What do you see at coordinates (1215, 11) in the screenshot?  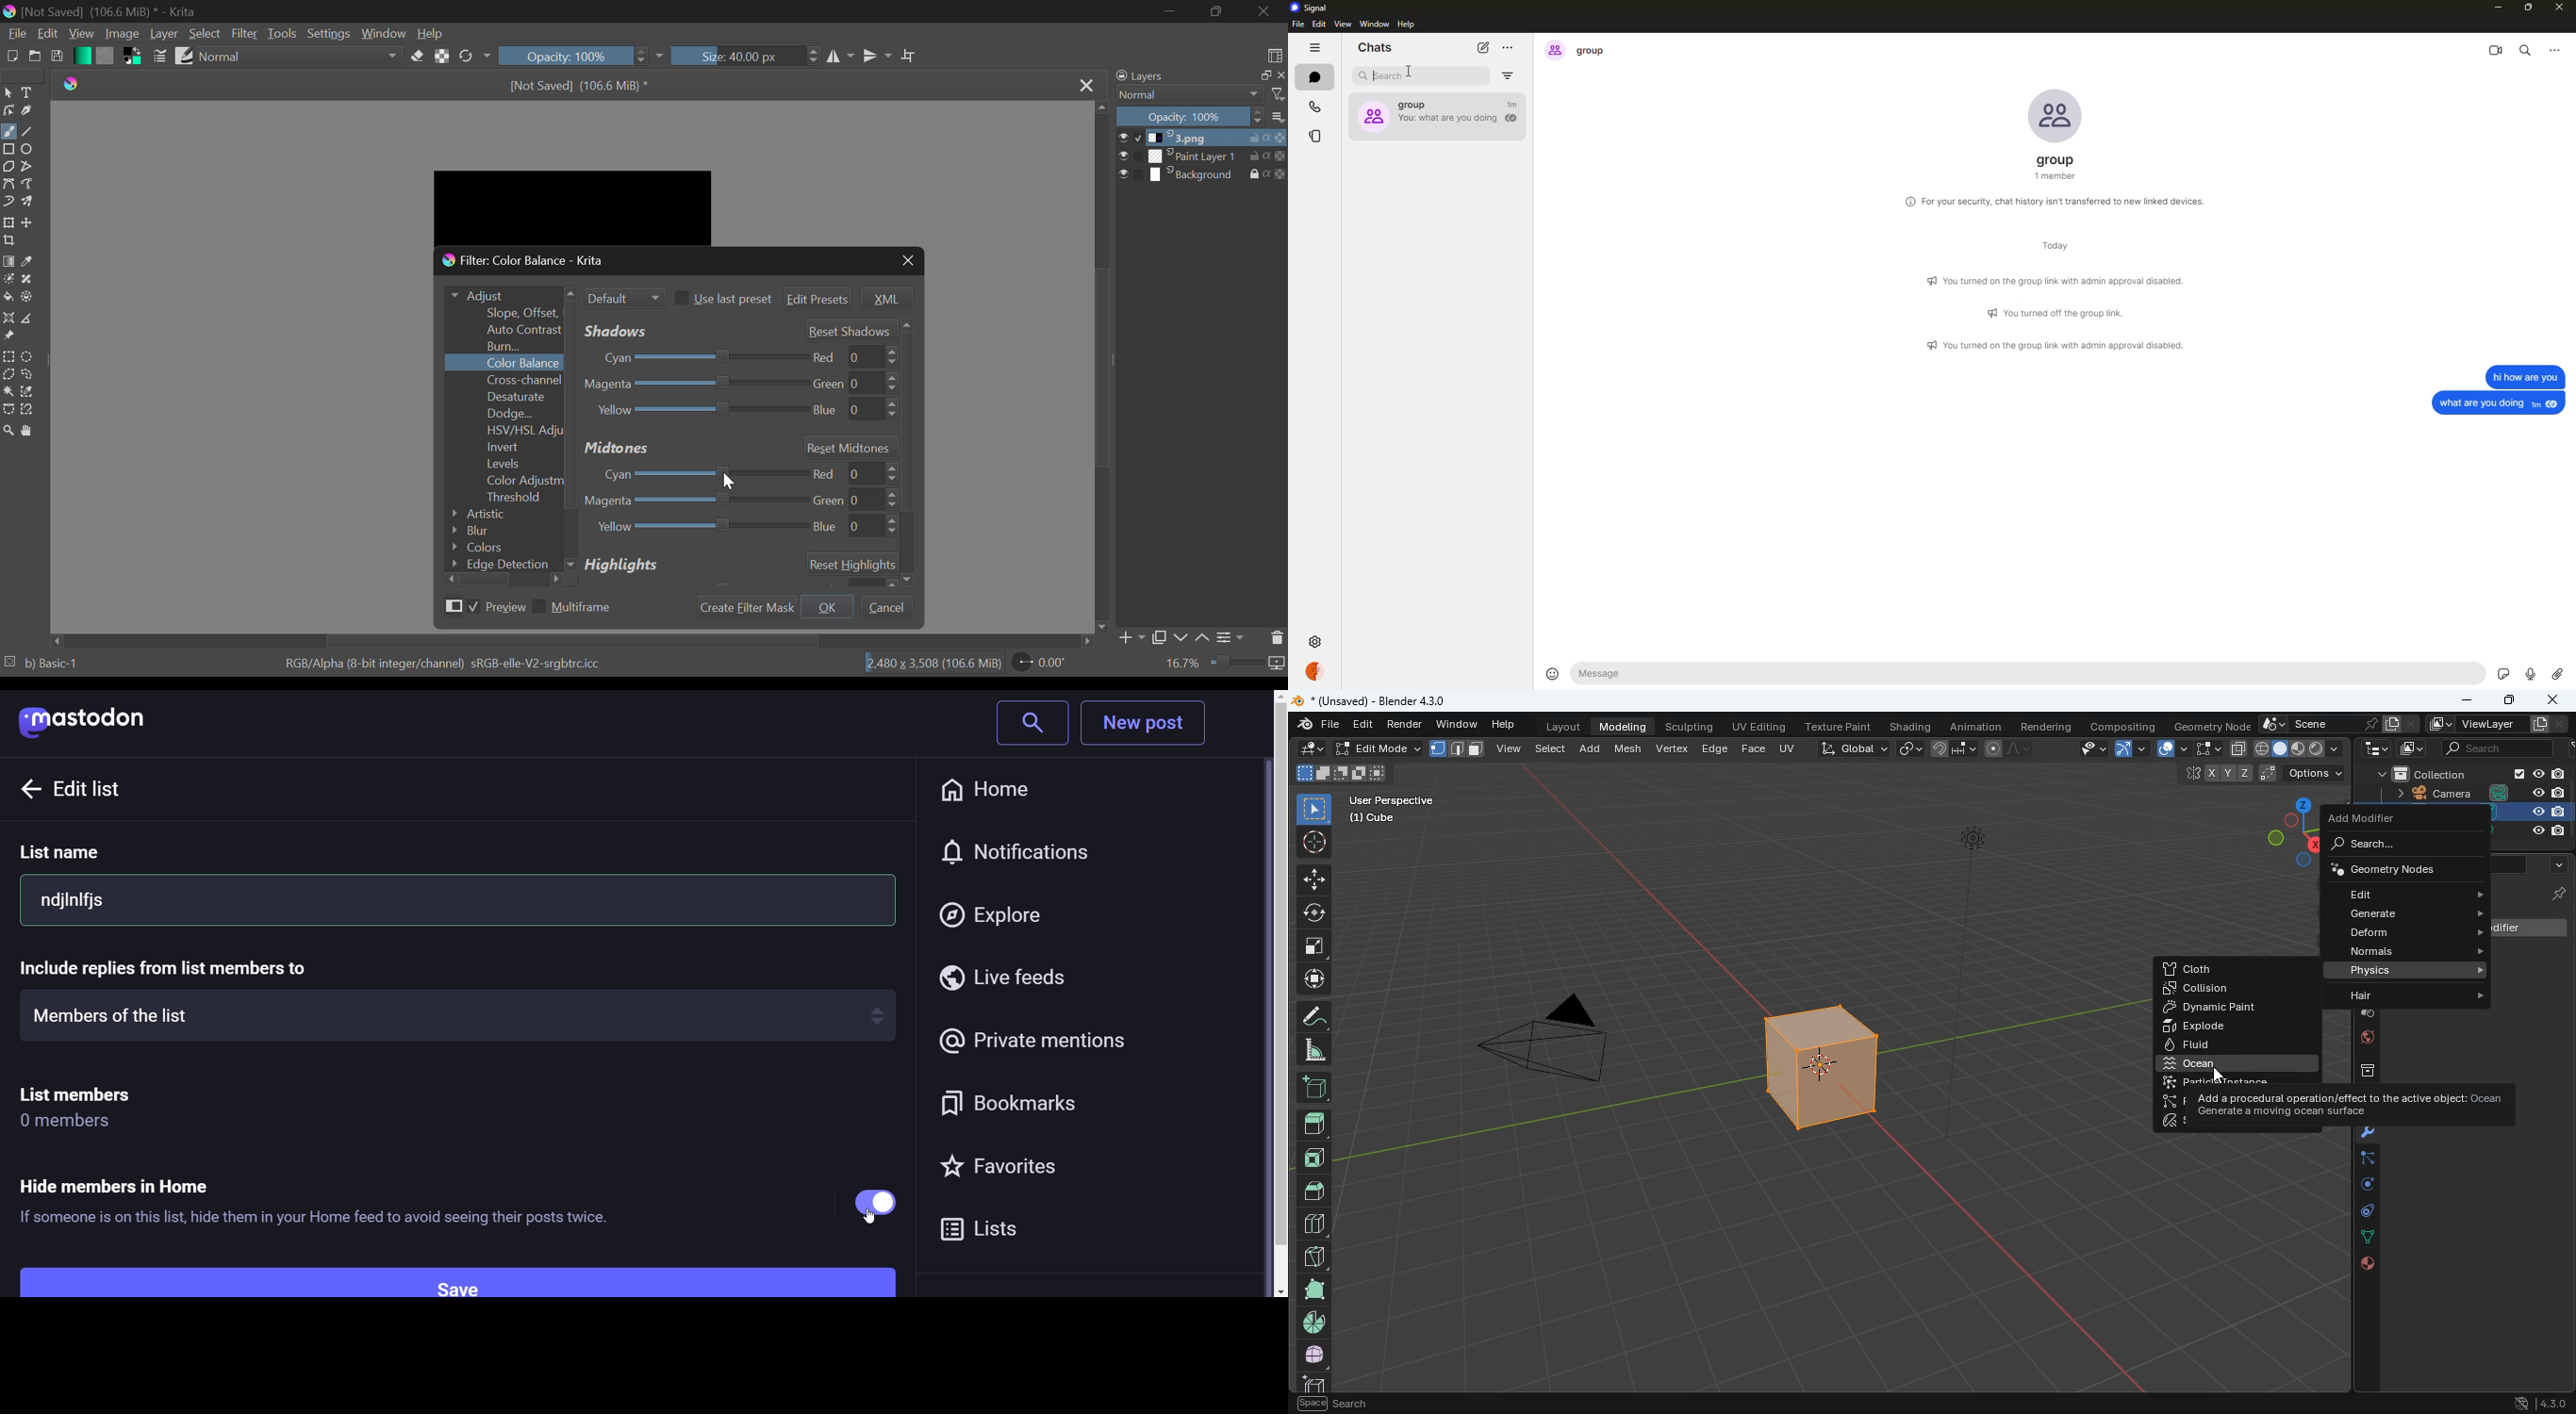 I see `Minimize` at bounding box center [1215, 11].